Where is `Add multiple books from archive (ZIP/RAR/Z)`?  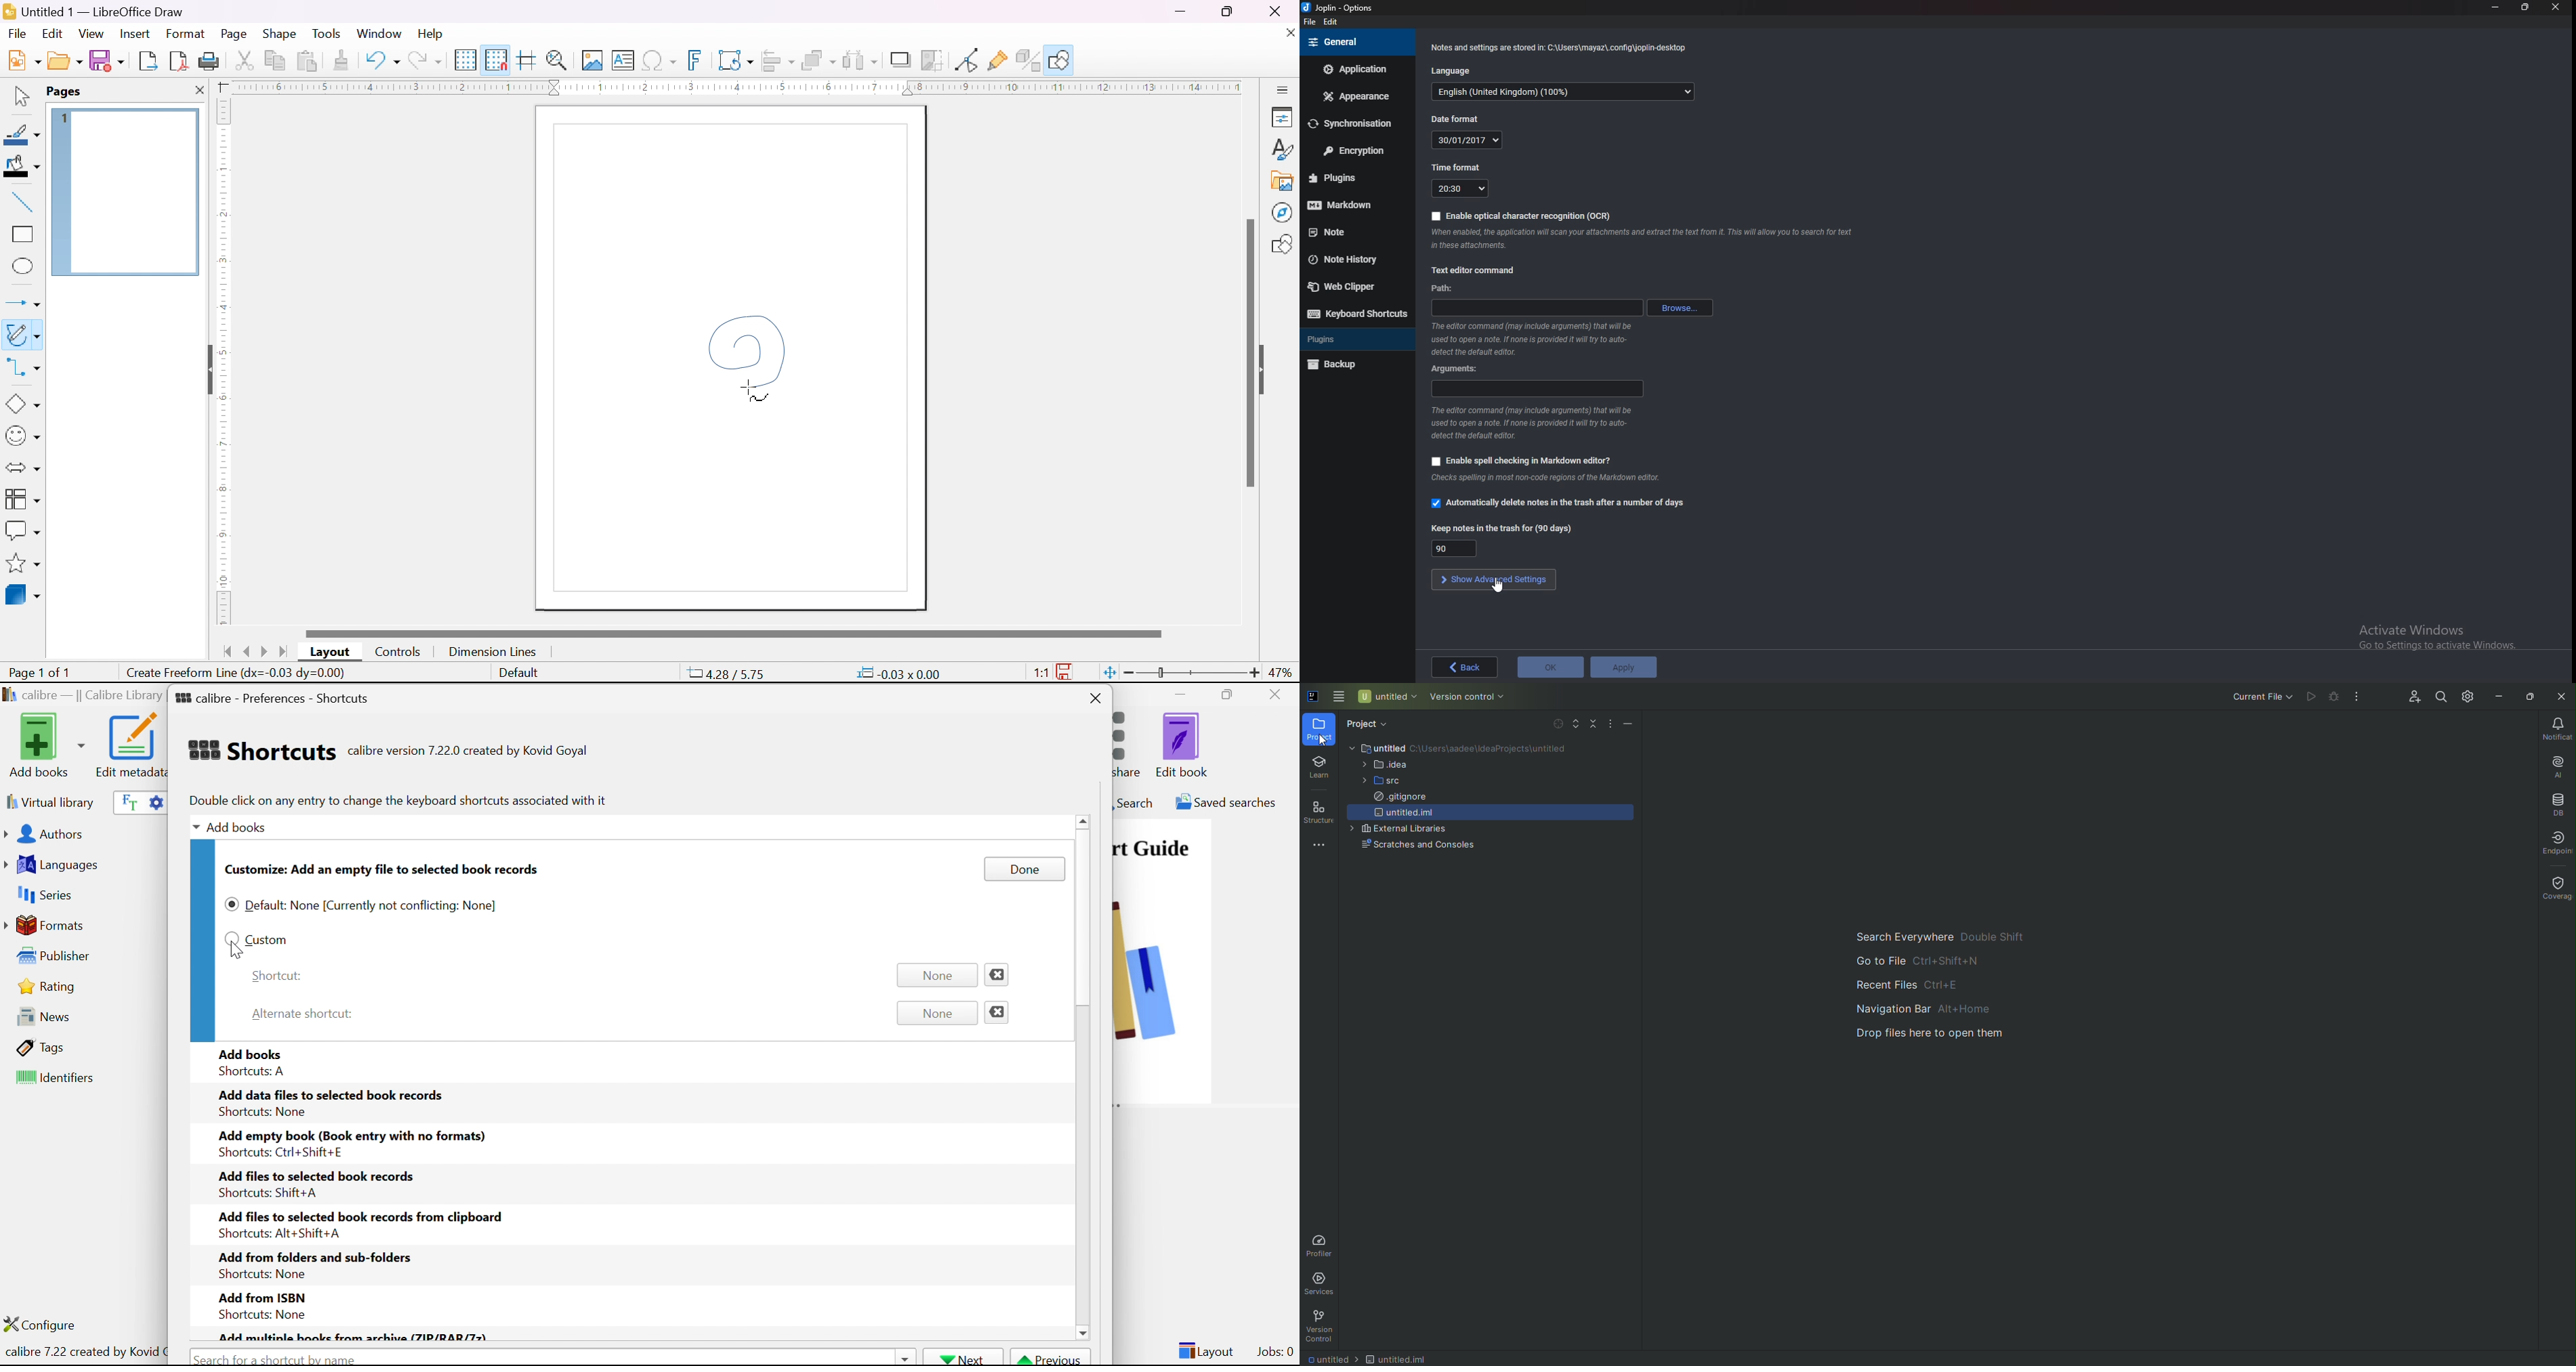
Add multiple books from archive (ZIP/RAR/Z) is located at coordinates (353, 1337).